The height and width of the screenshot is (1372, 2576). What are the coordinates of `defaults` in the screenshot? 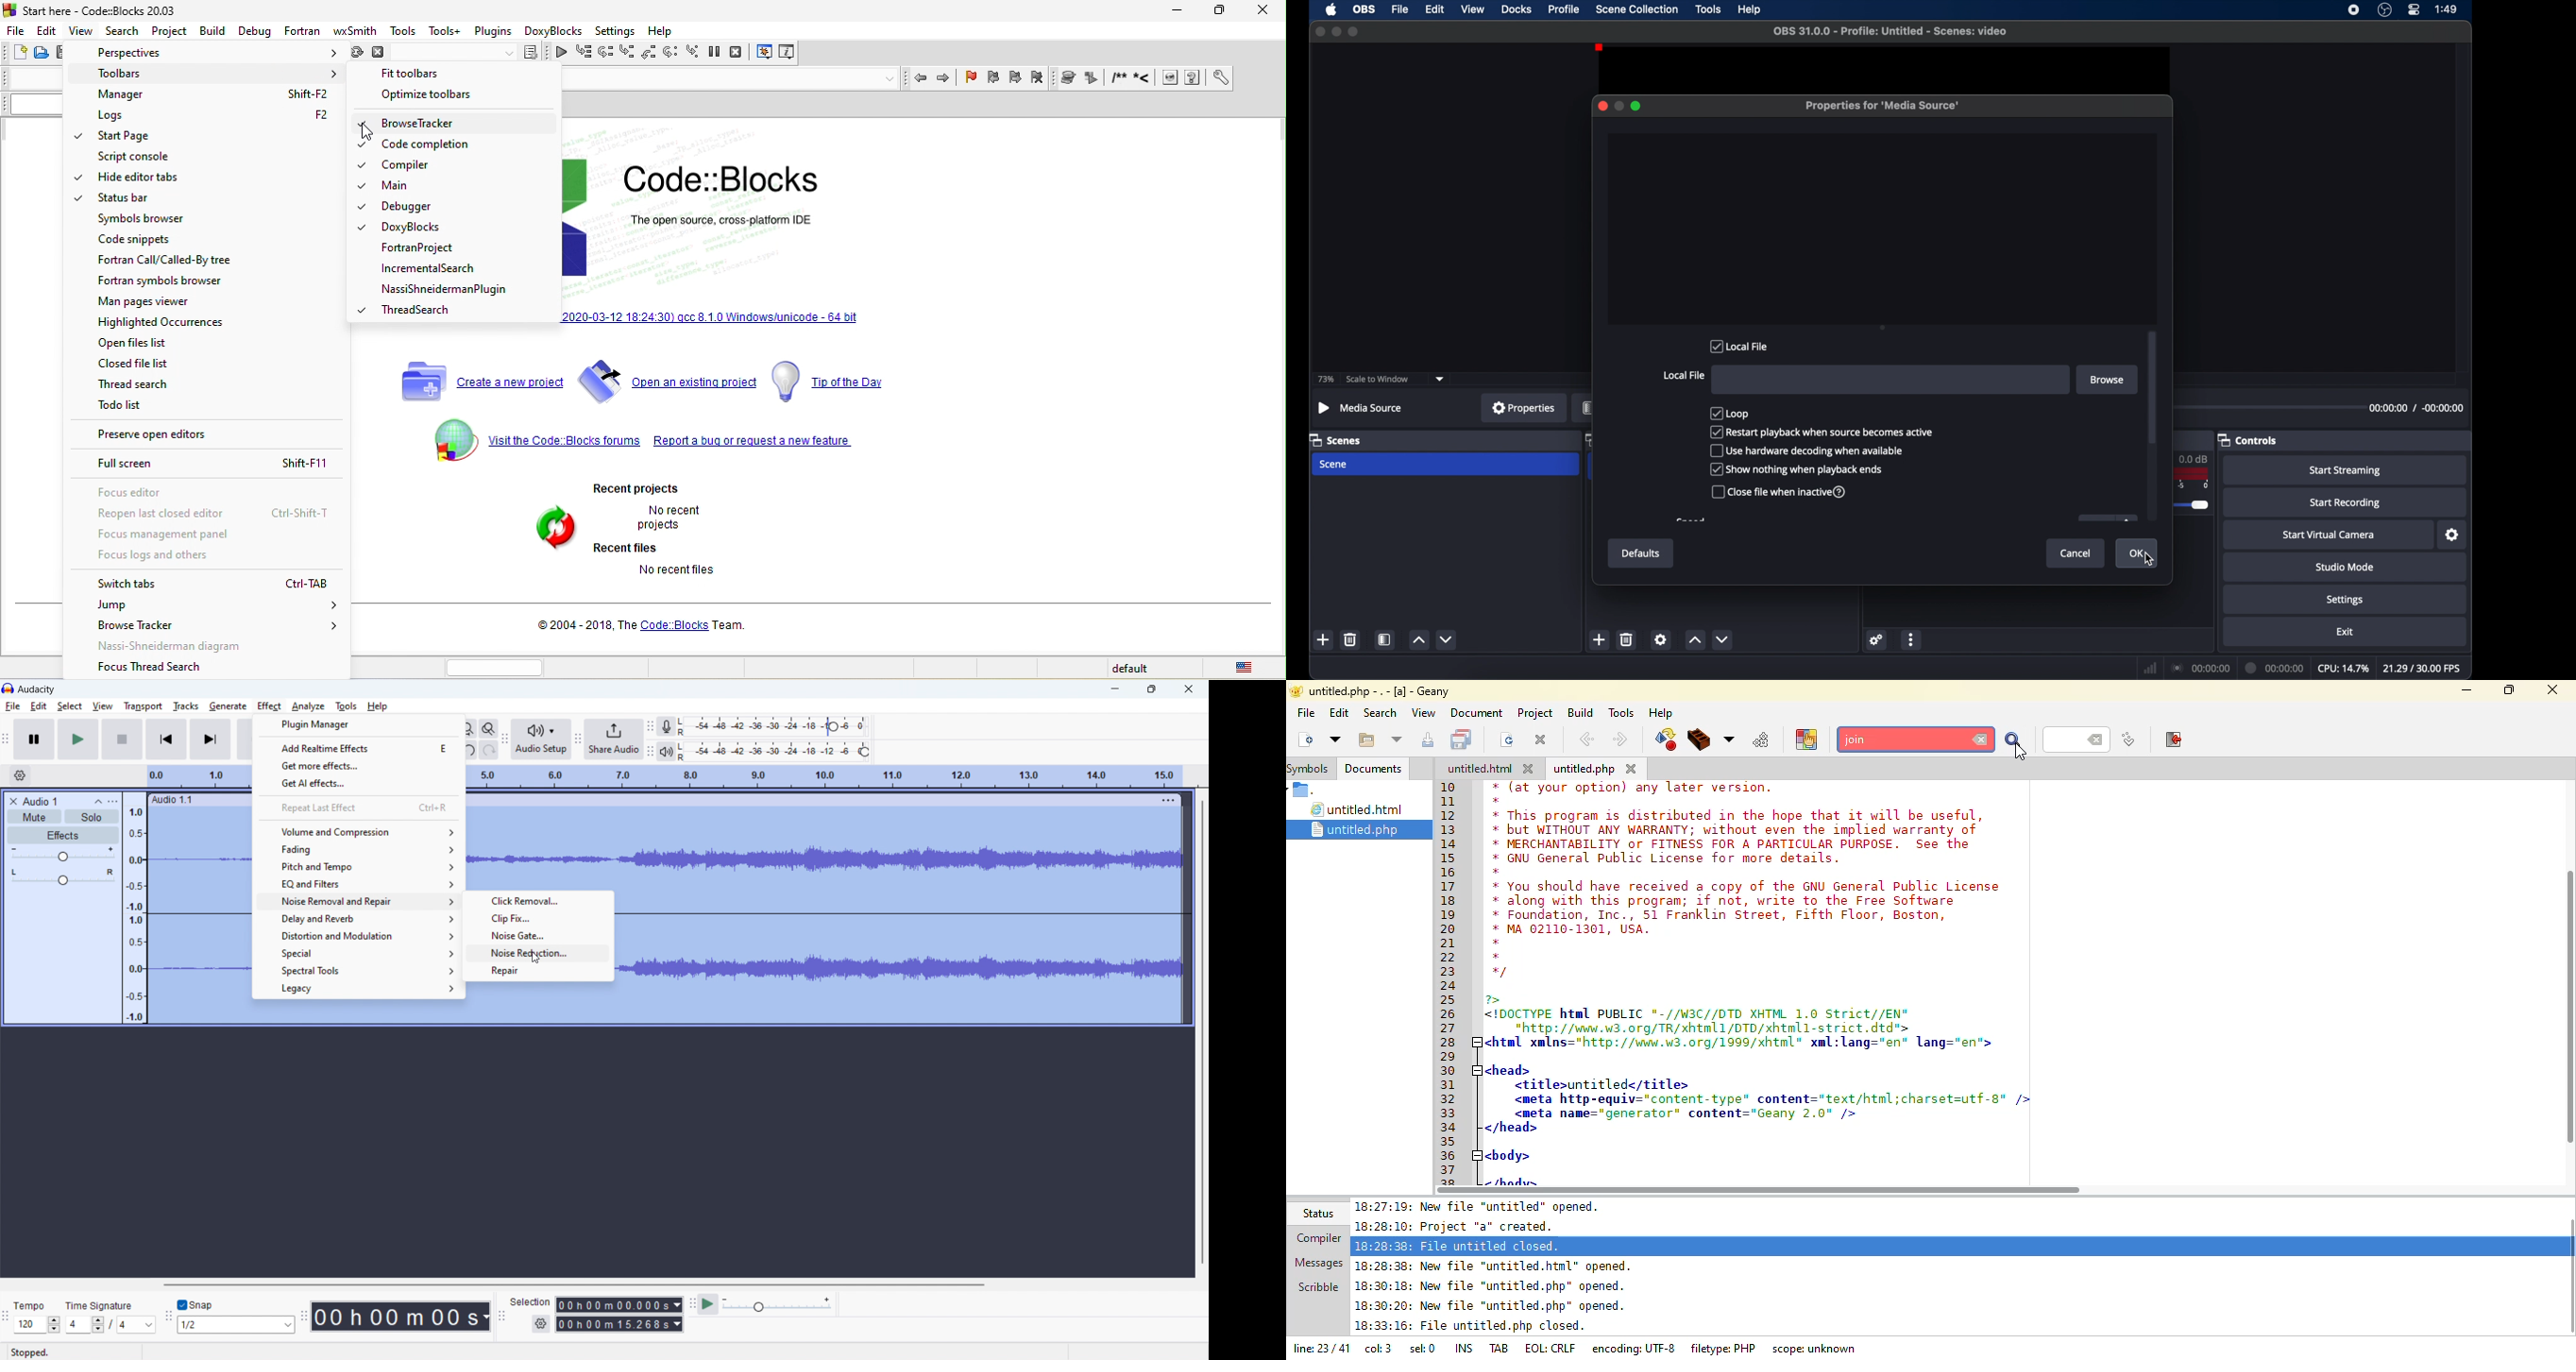 It's located at (1641, 552).